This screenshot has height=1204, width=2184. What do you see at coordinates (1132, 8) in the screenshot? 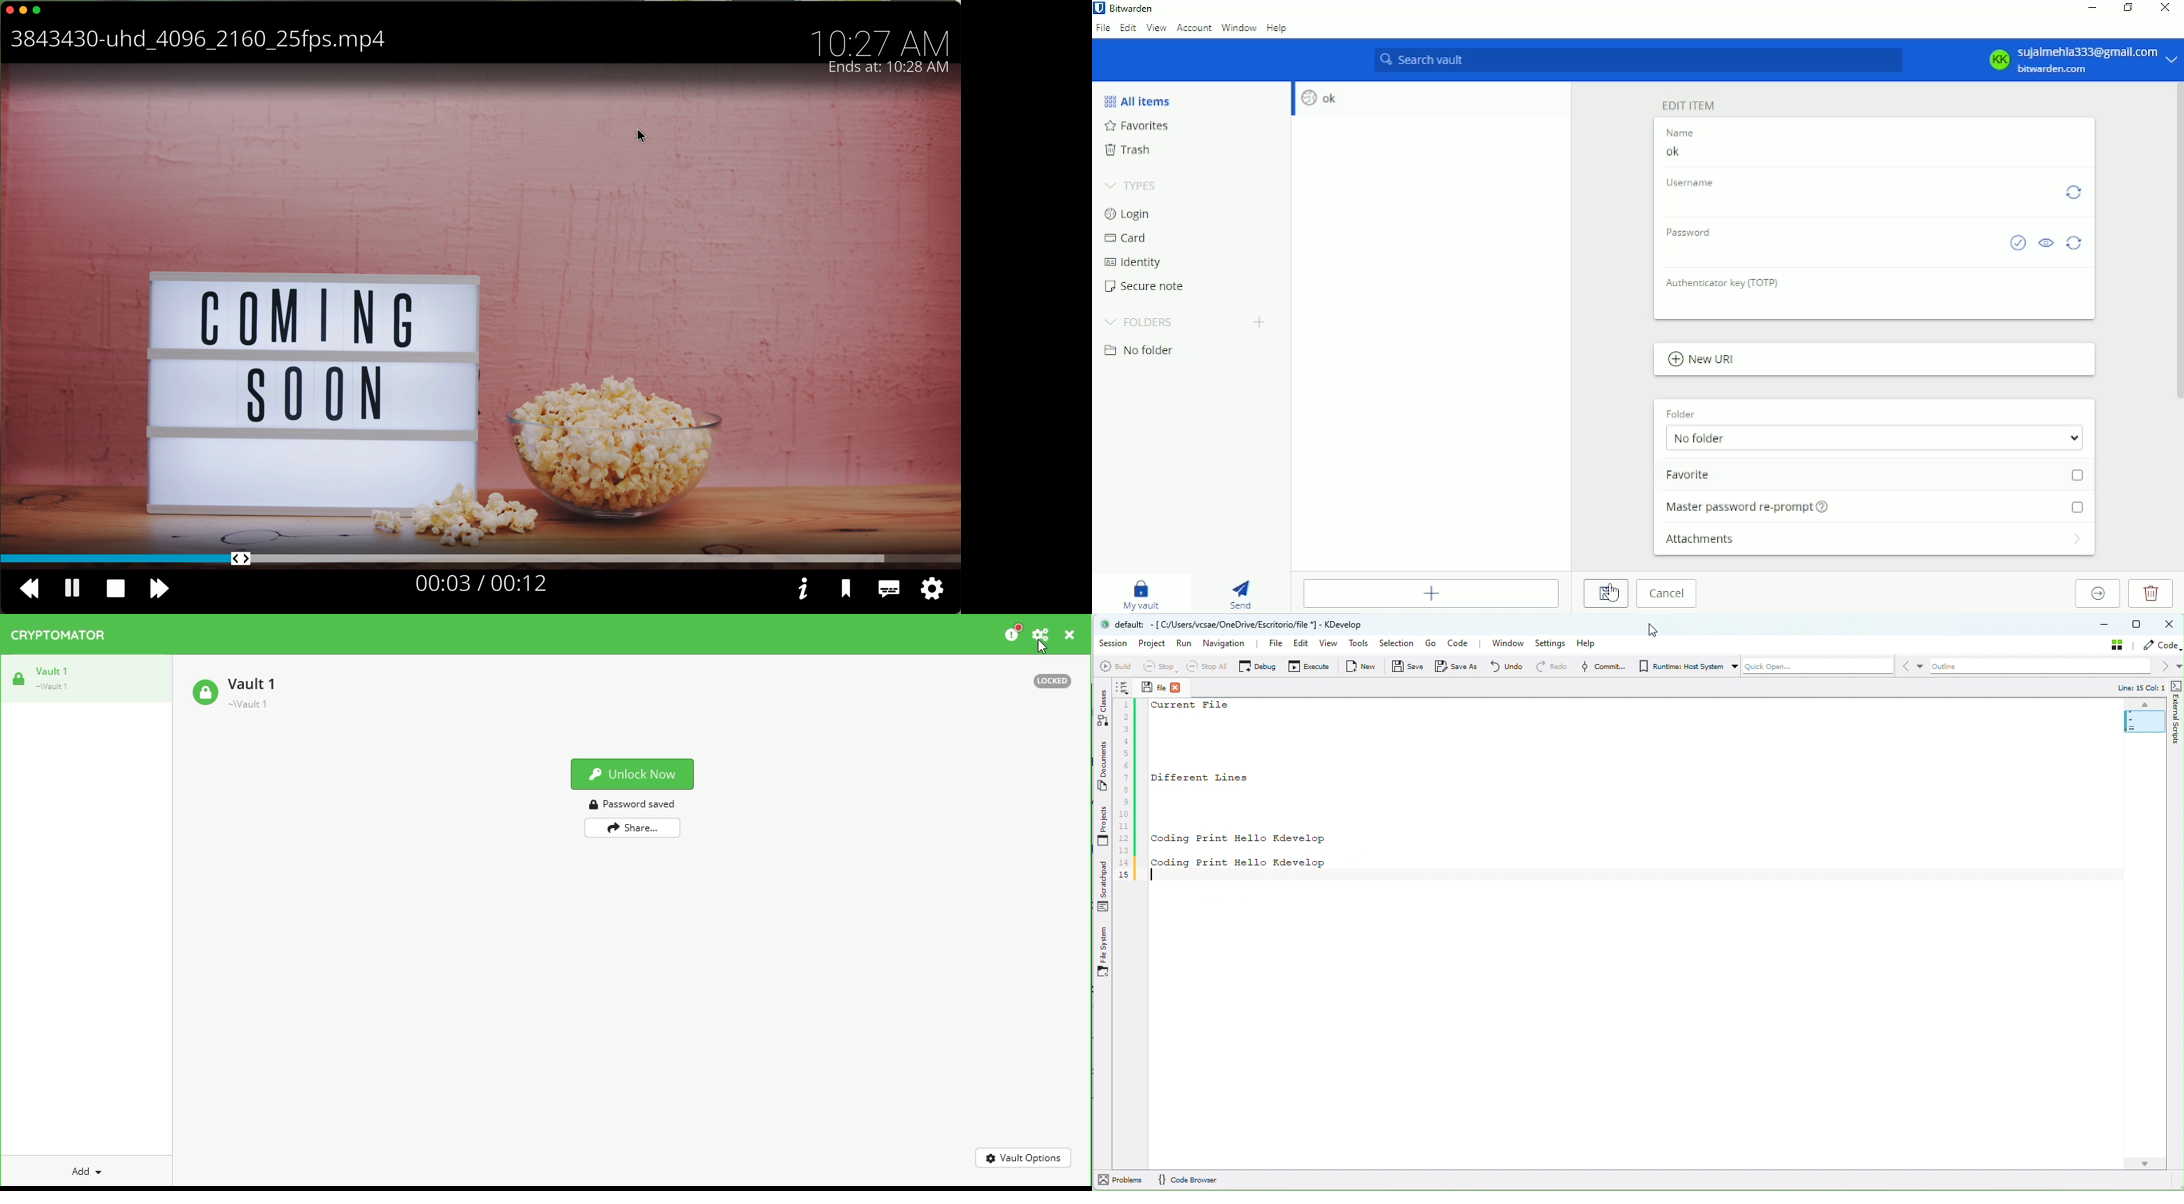
I see `Bitwarden` at bounding box center [1132, 8].